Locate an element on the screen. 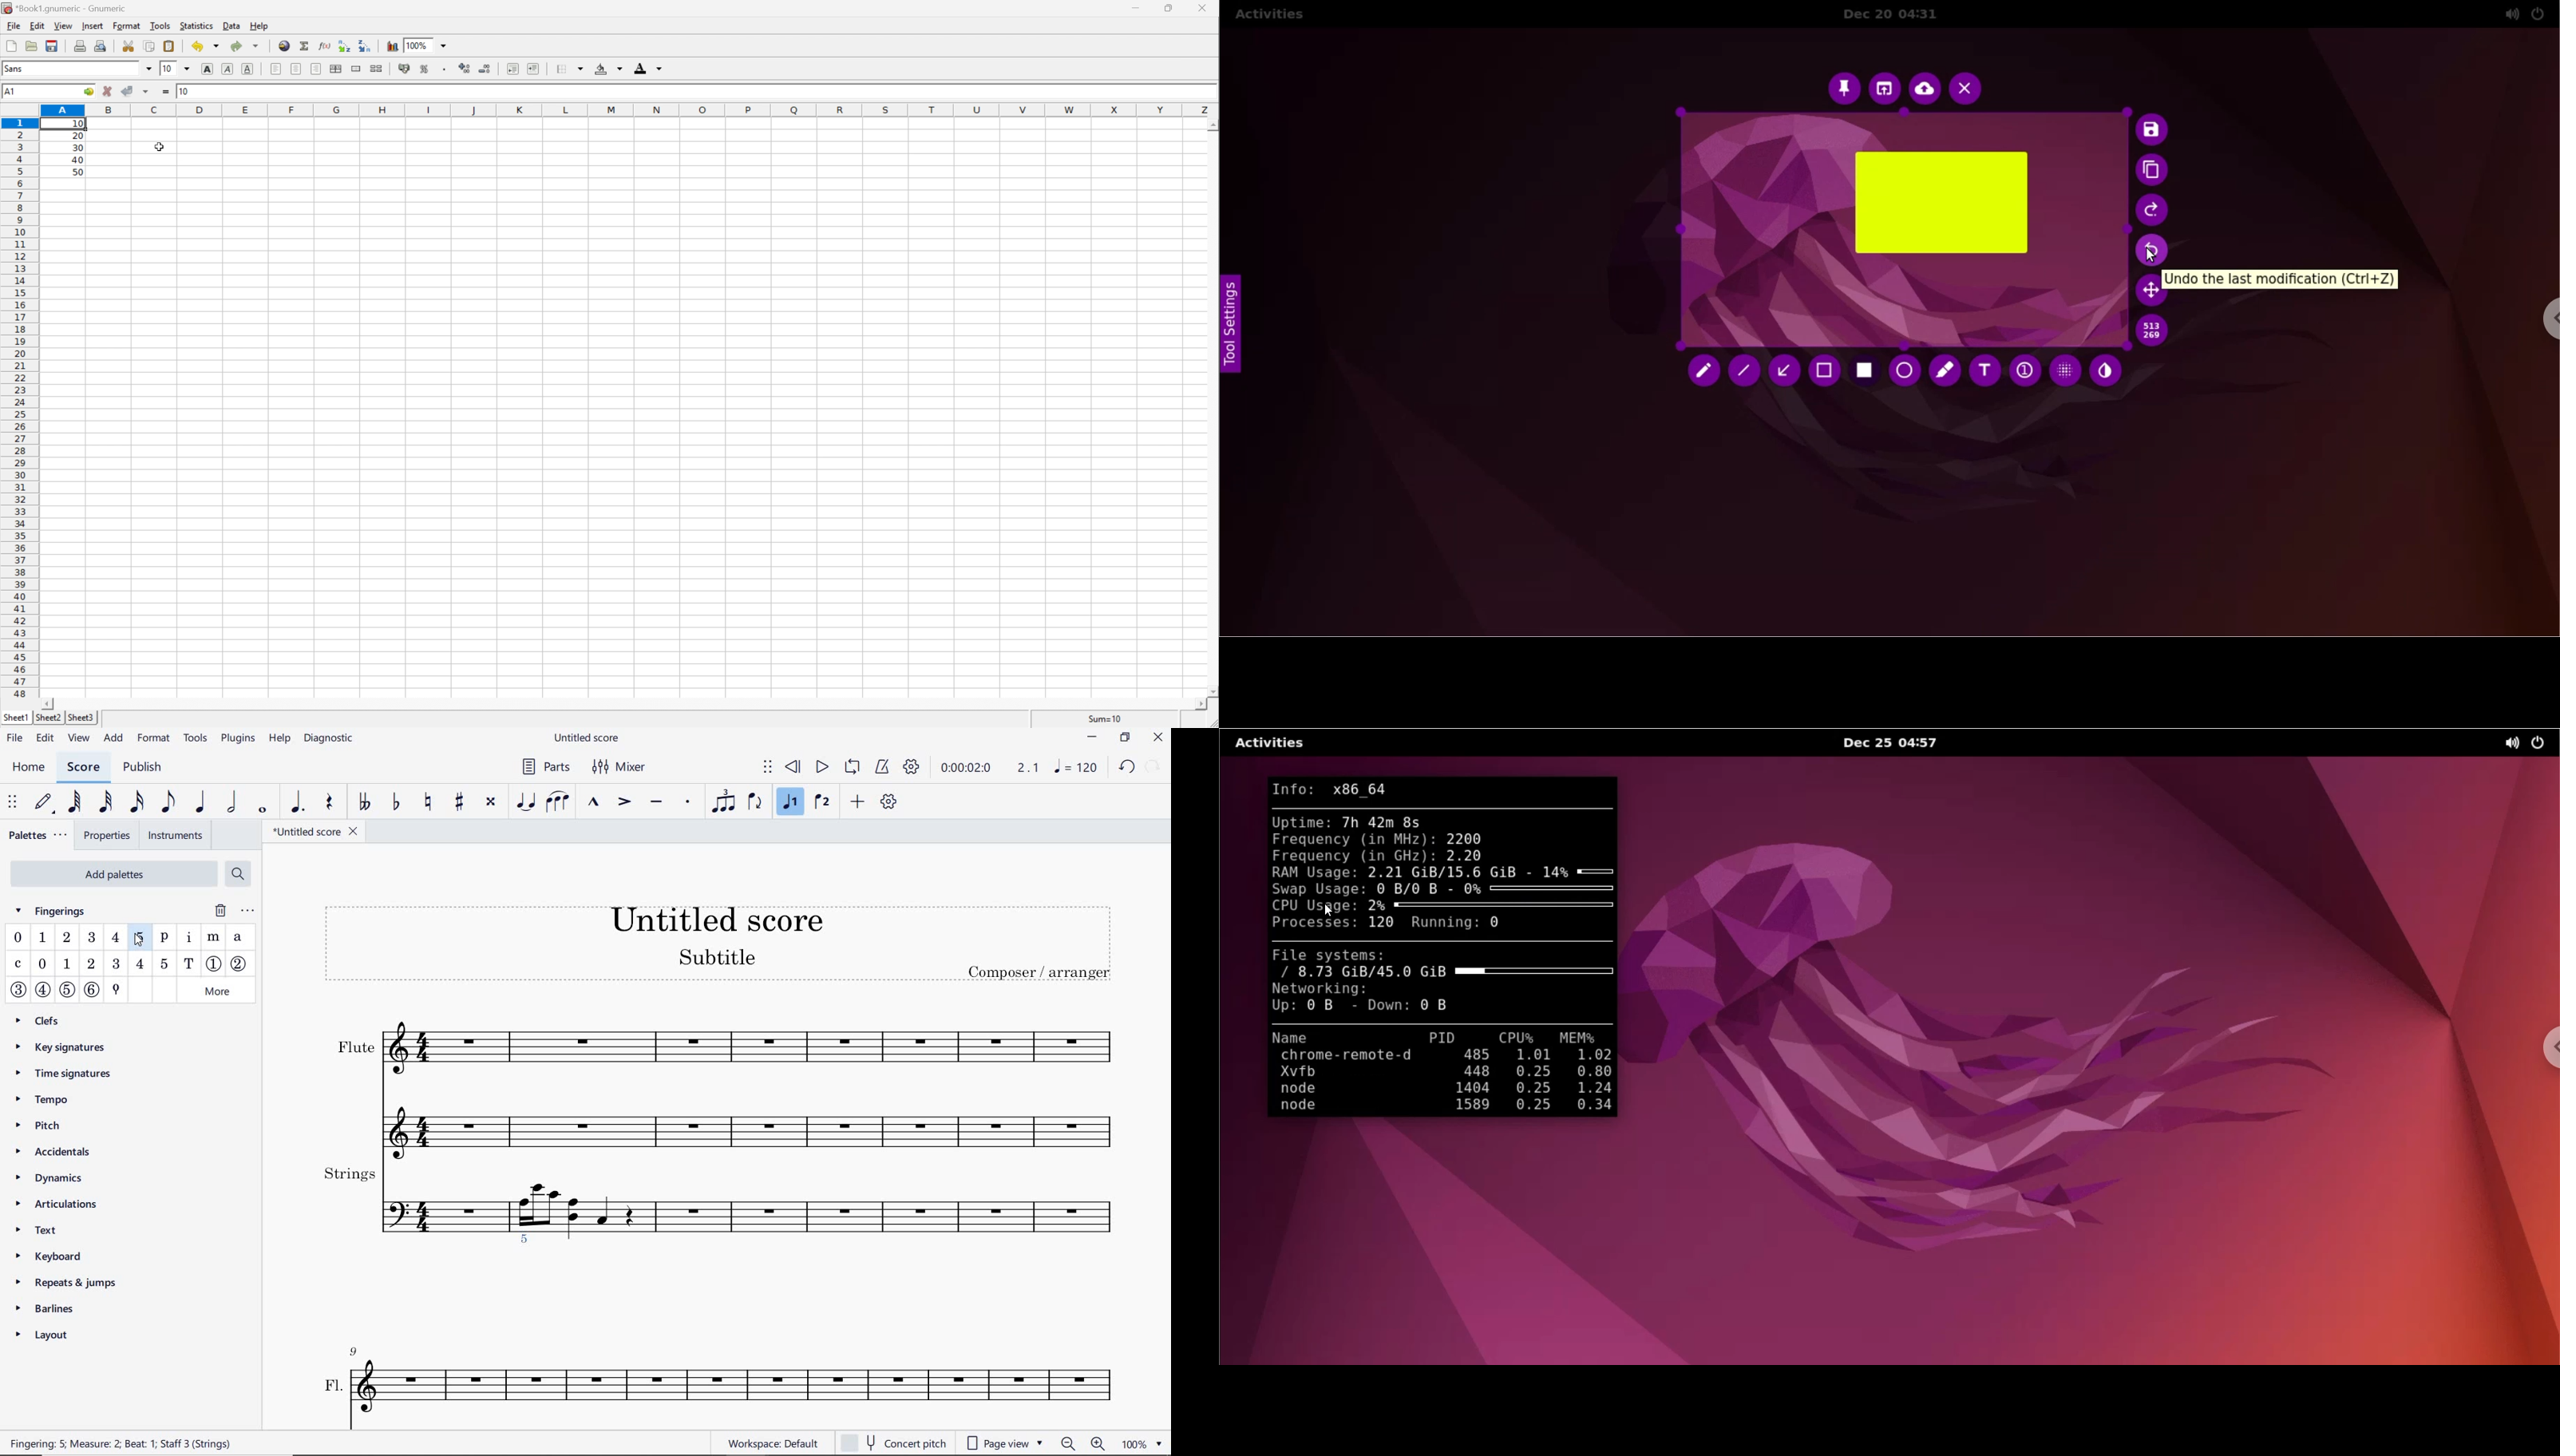 The width and height of the screenshot is (2576, 1456). STRING NUMBER 6 is located at coordinates (93, 989).